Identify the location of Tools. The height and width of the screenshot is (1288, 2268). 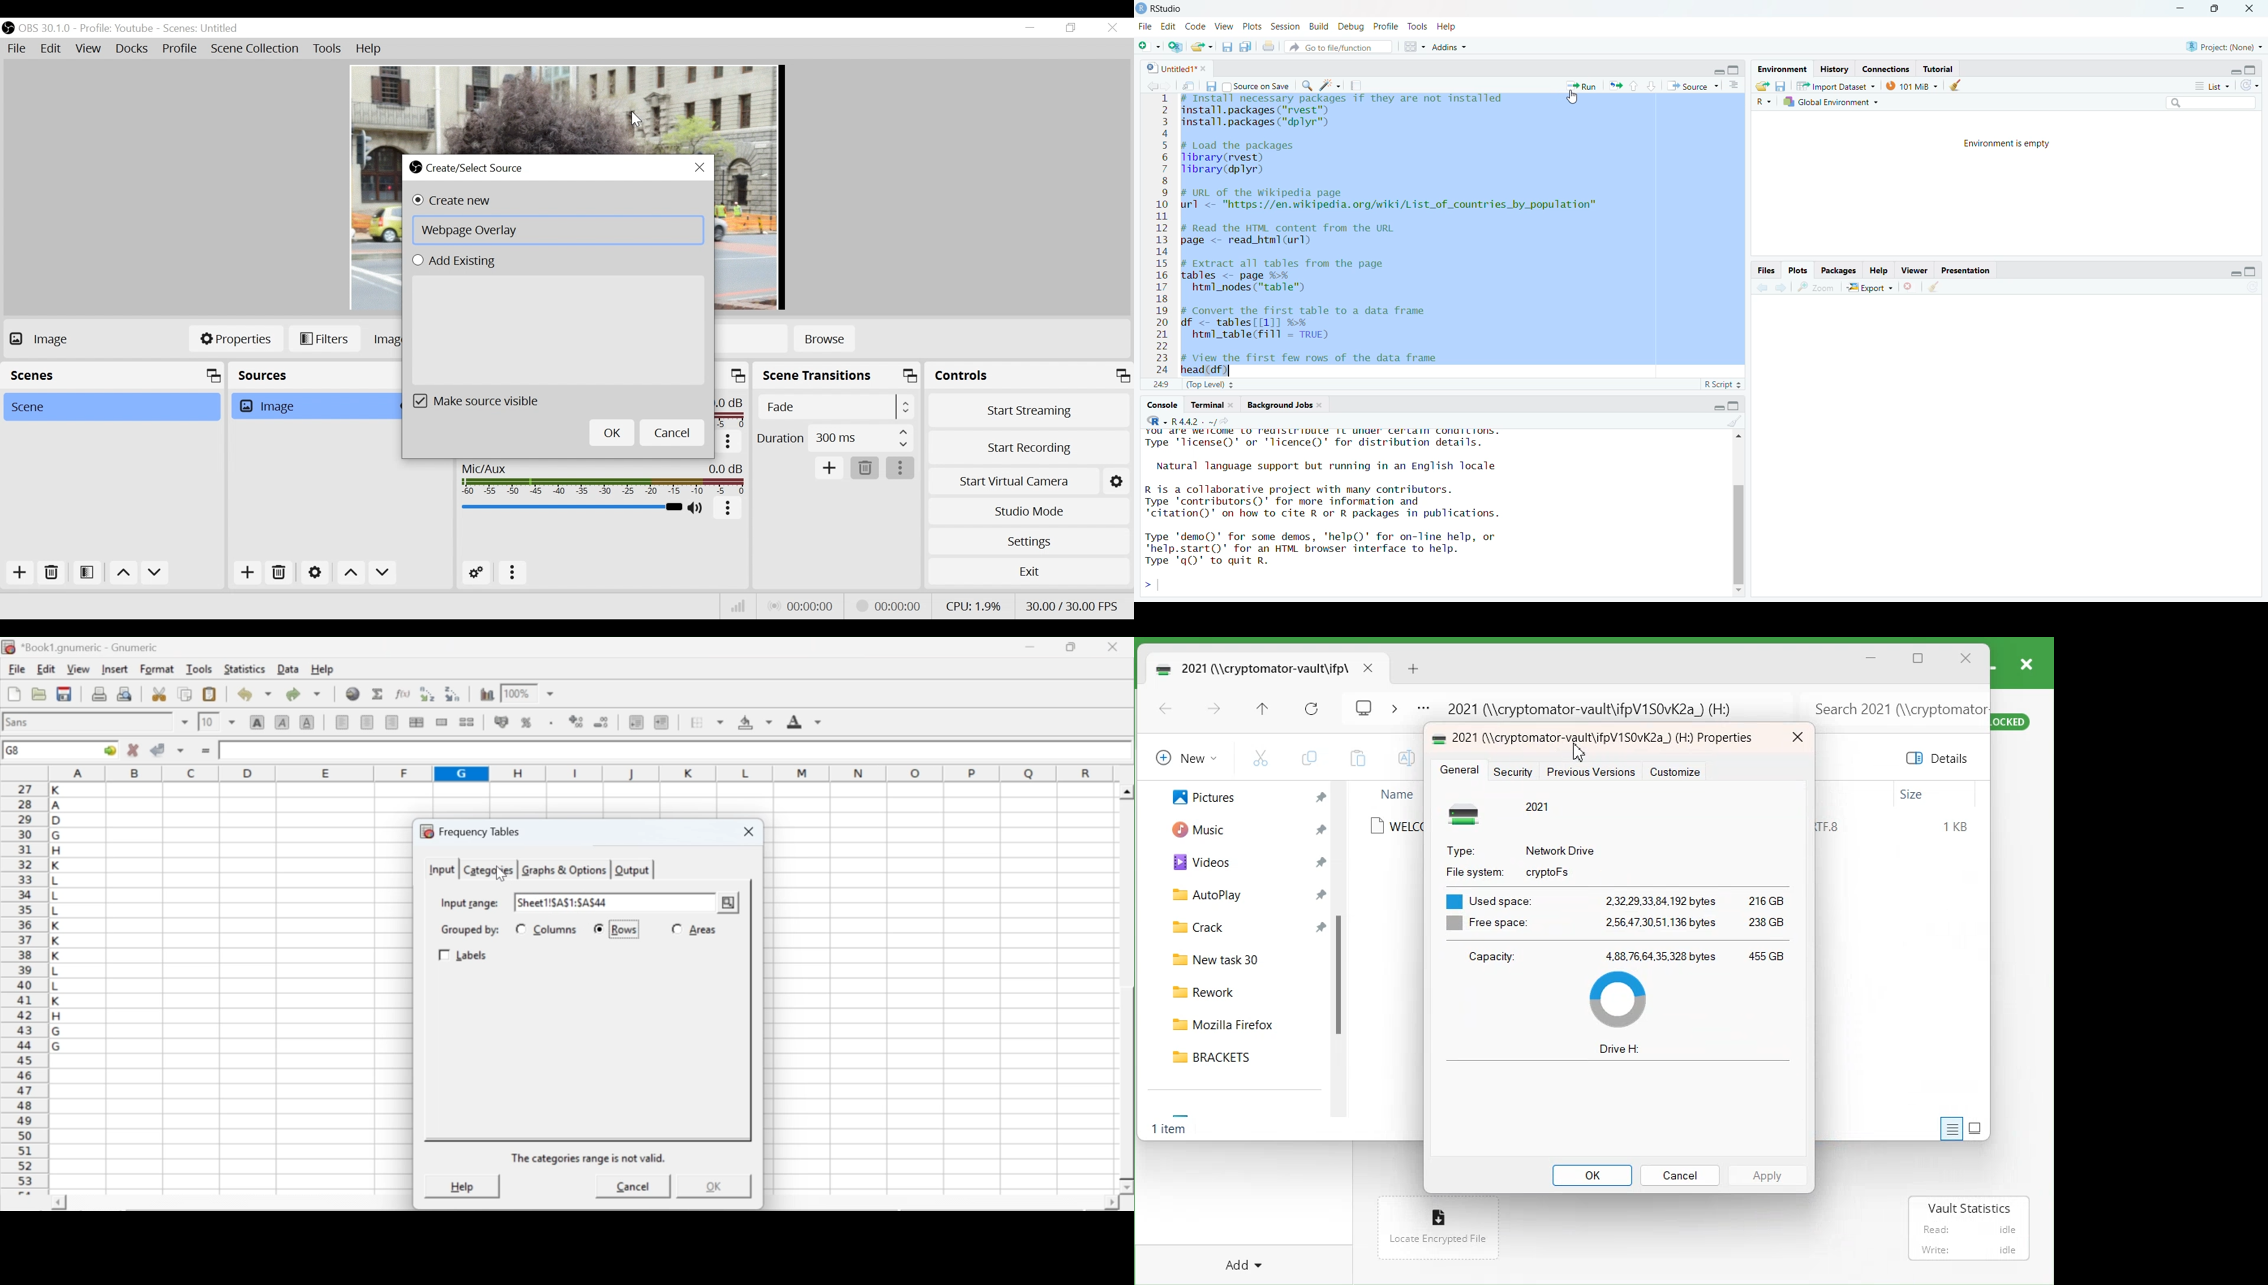
(1418, 26).